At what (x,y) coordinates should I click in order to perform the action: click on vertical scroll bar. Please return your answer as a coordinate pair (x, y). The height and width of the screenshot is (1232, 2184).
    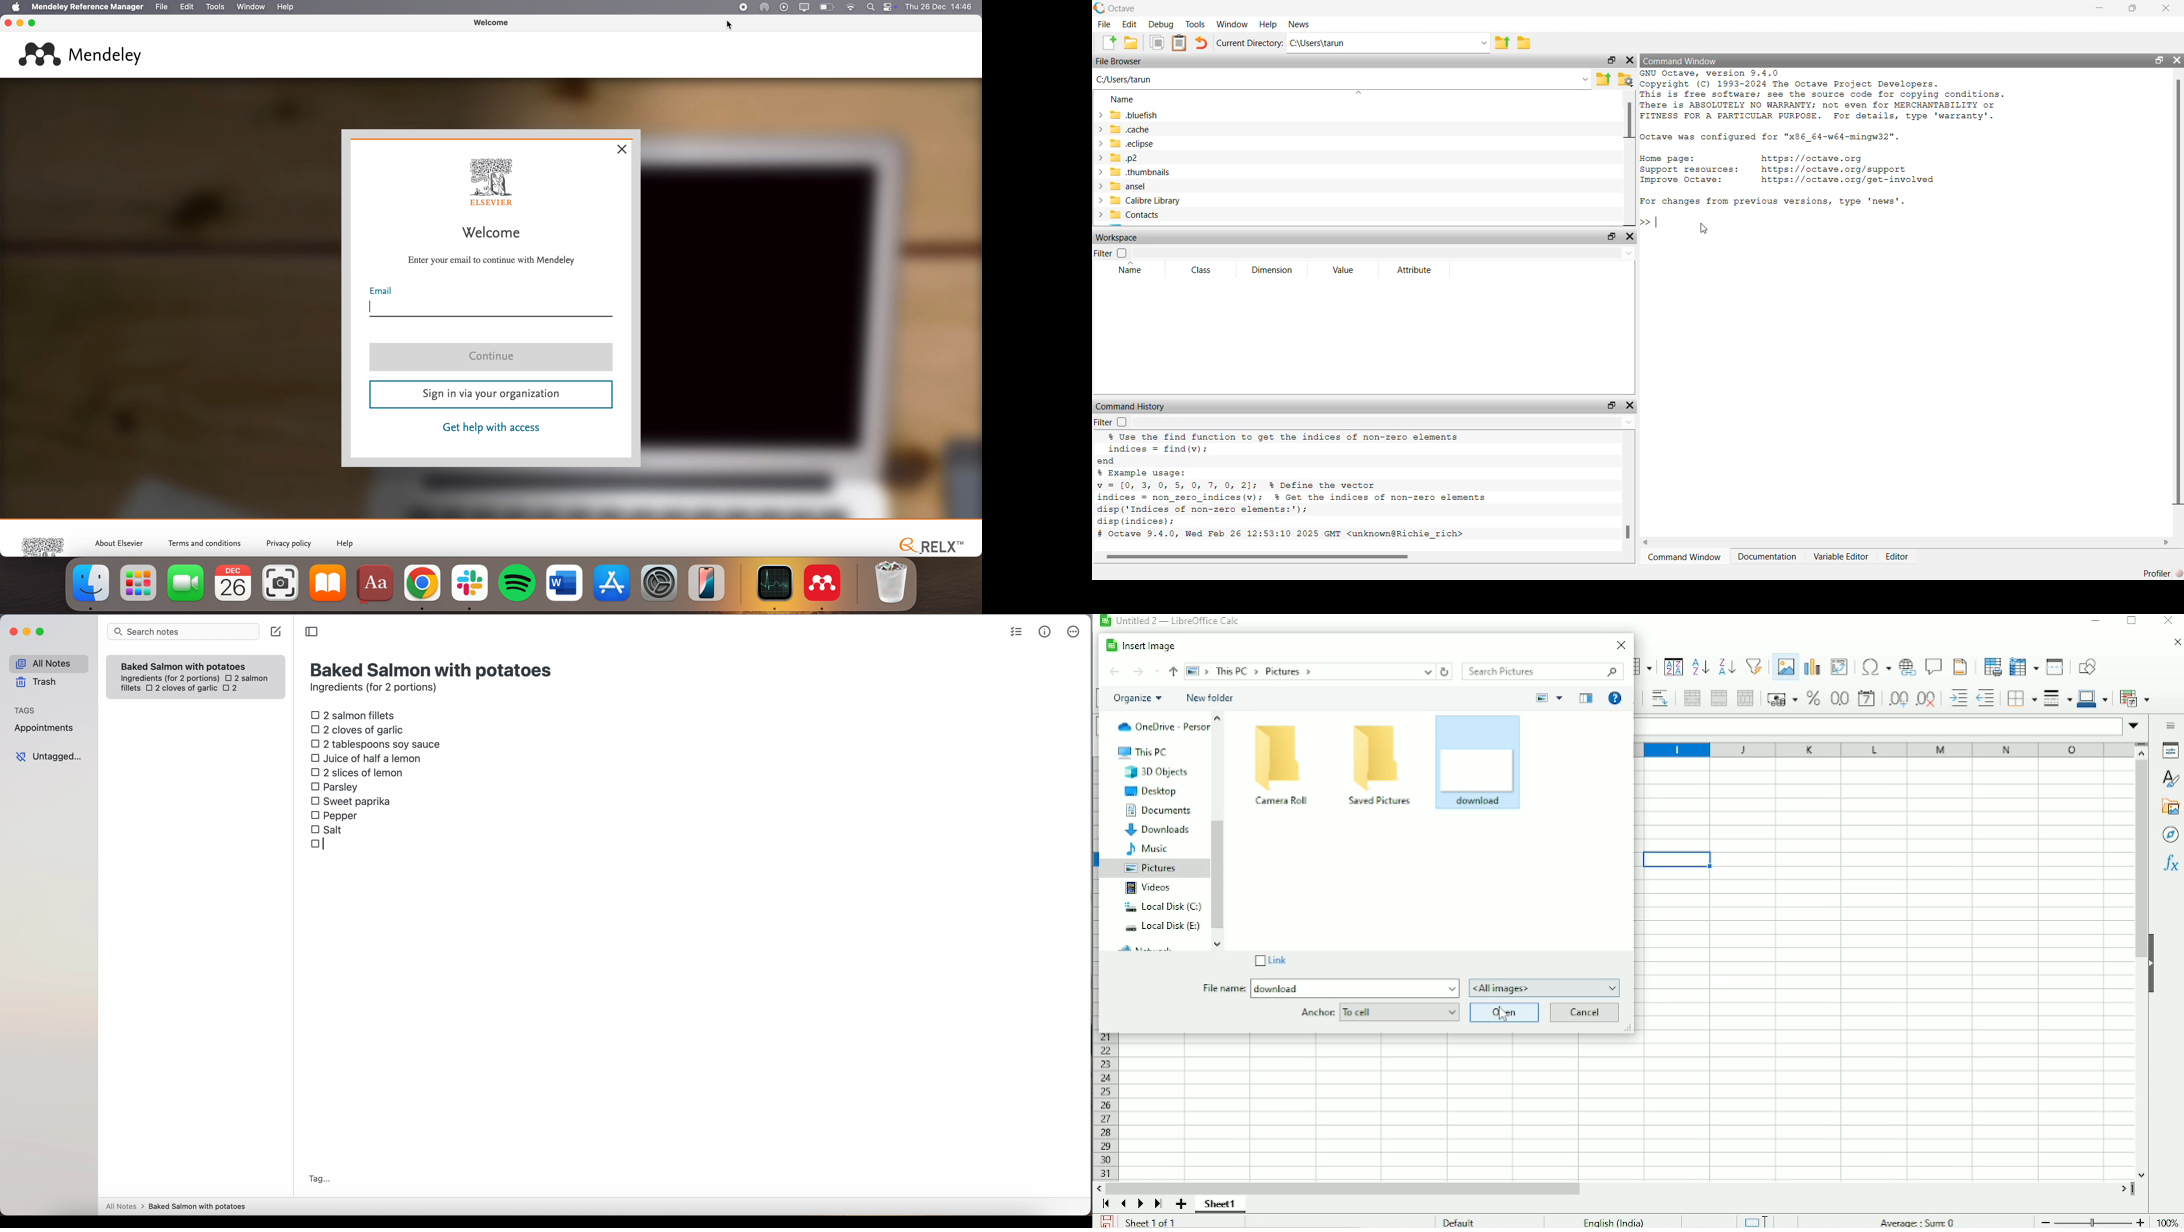
    Looking at the image, I should click on (1626, 494).